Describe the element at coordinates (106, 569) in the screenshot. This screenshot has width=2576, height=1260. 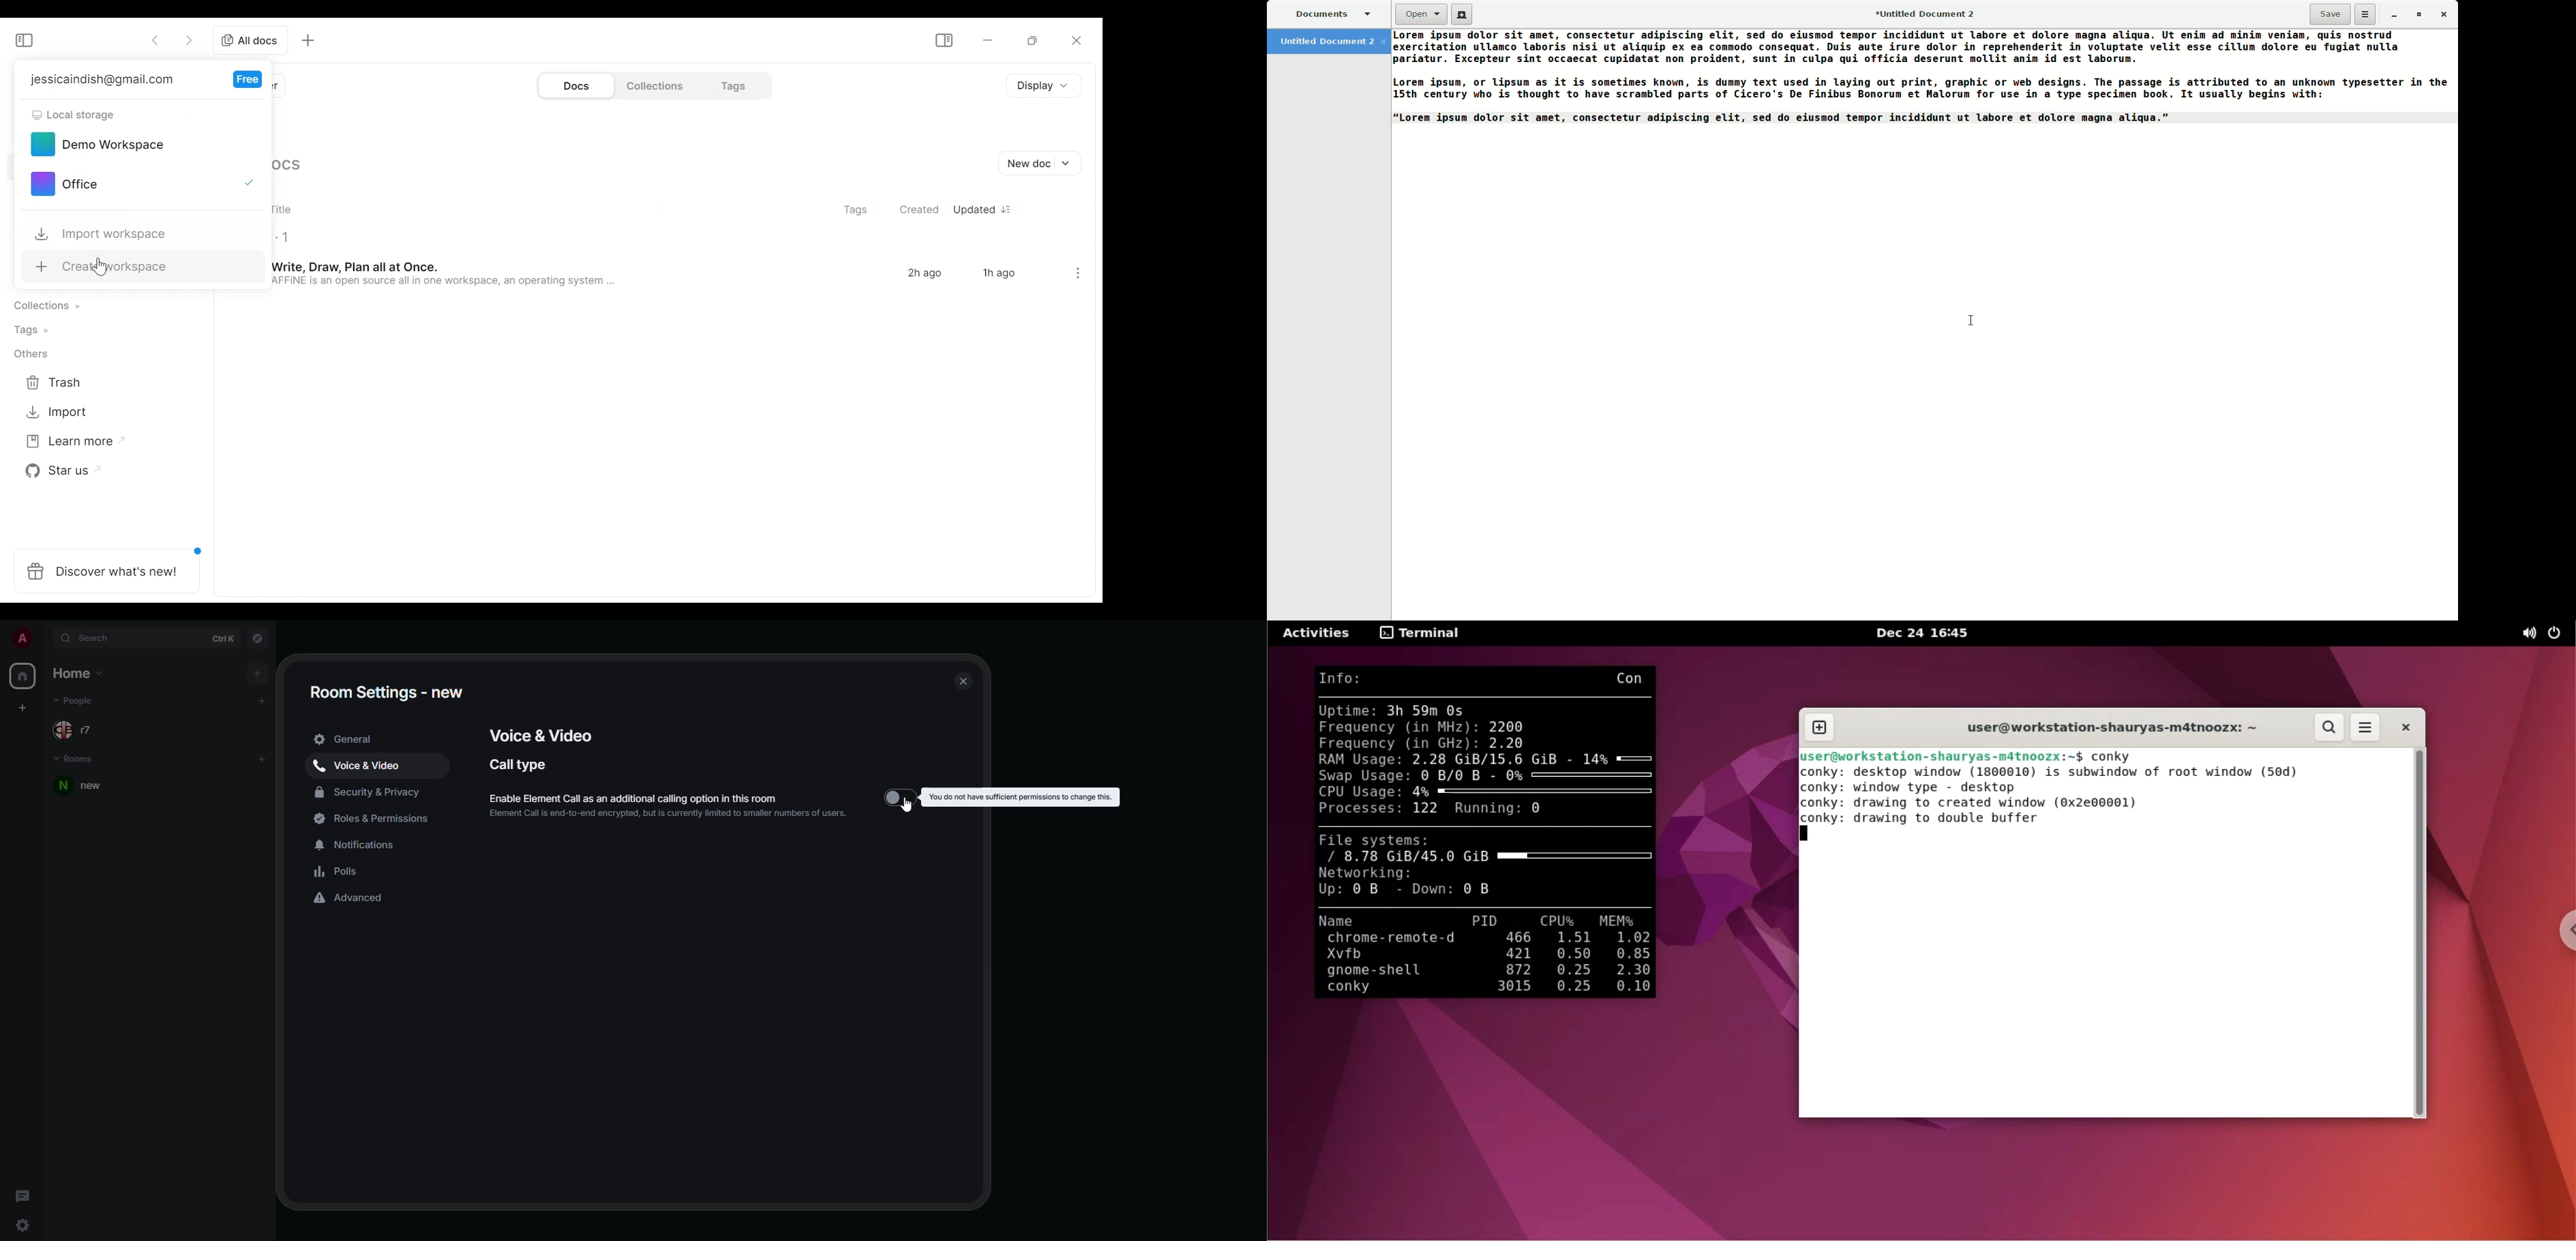
I see `Discover what's new` at that location.